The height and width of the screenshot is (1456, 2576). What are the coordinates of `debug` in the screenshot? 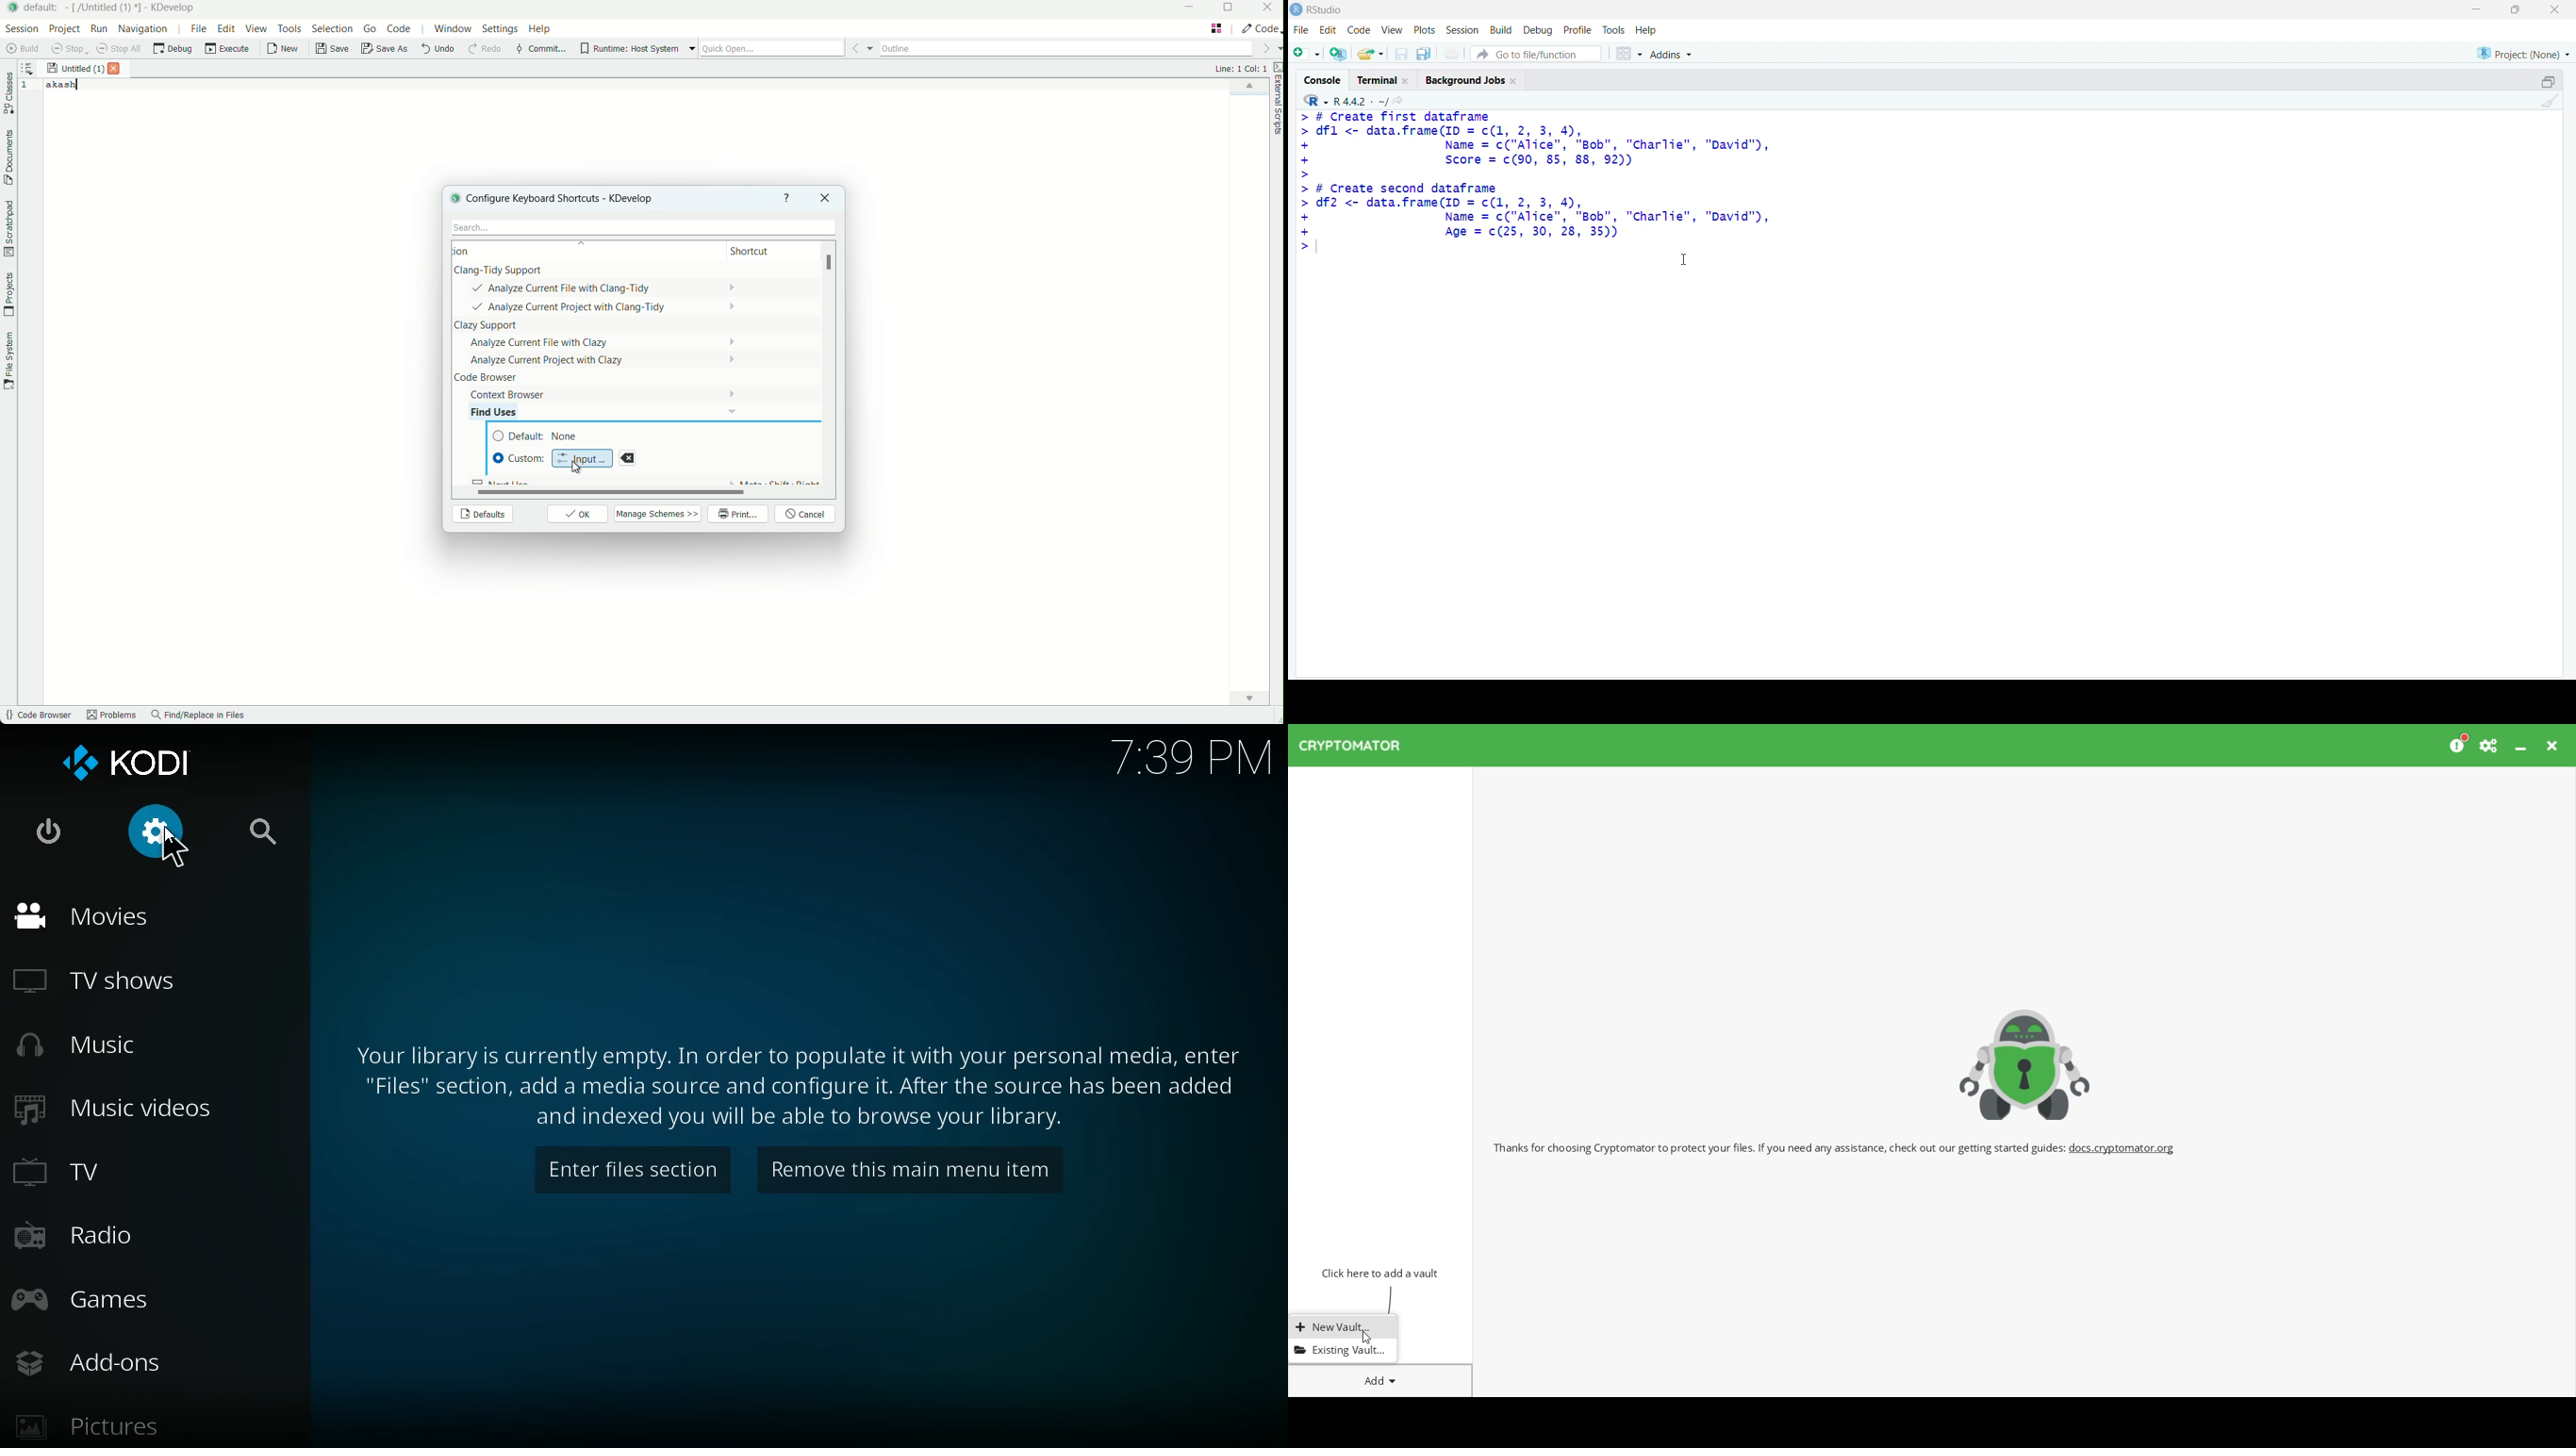 It's located at (1540, 31).